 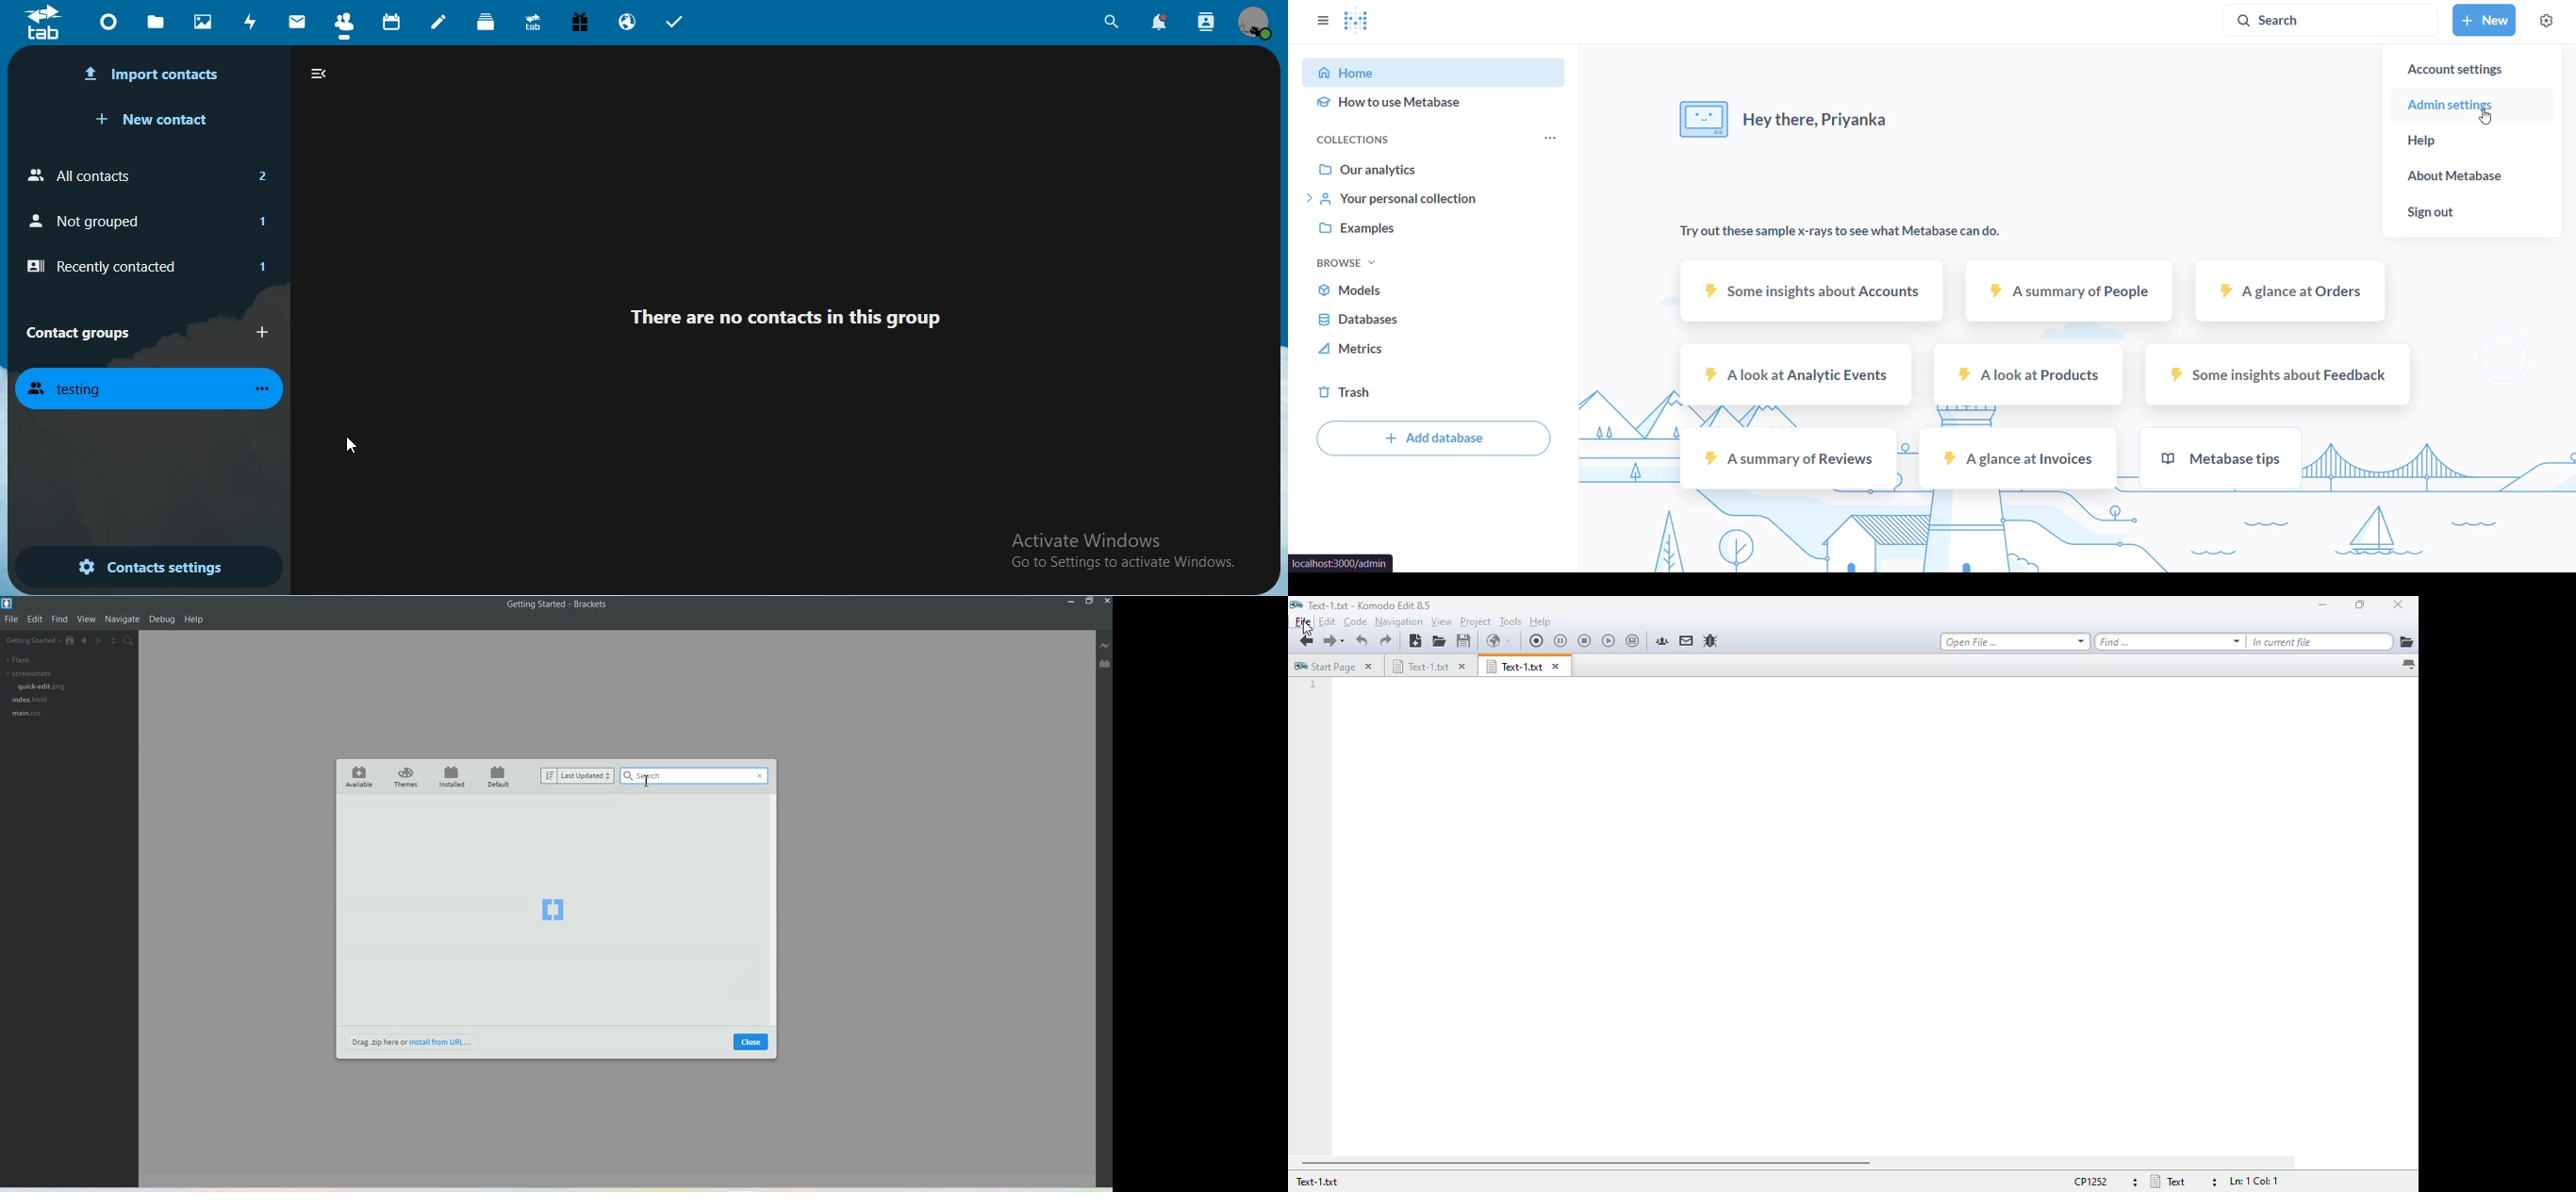 I want to click on testing, so click(x=152, y=390).